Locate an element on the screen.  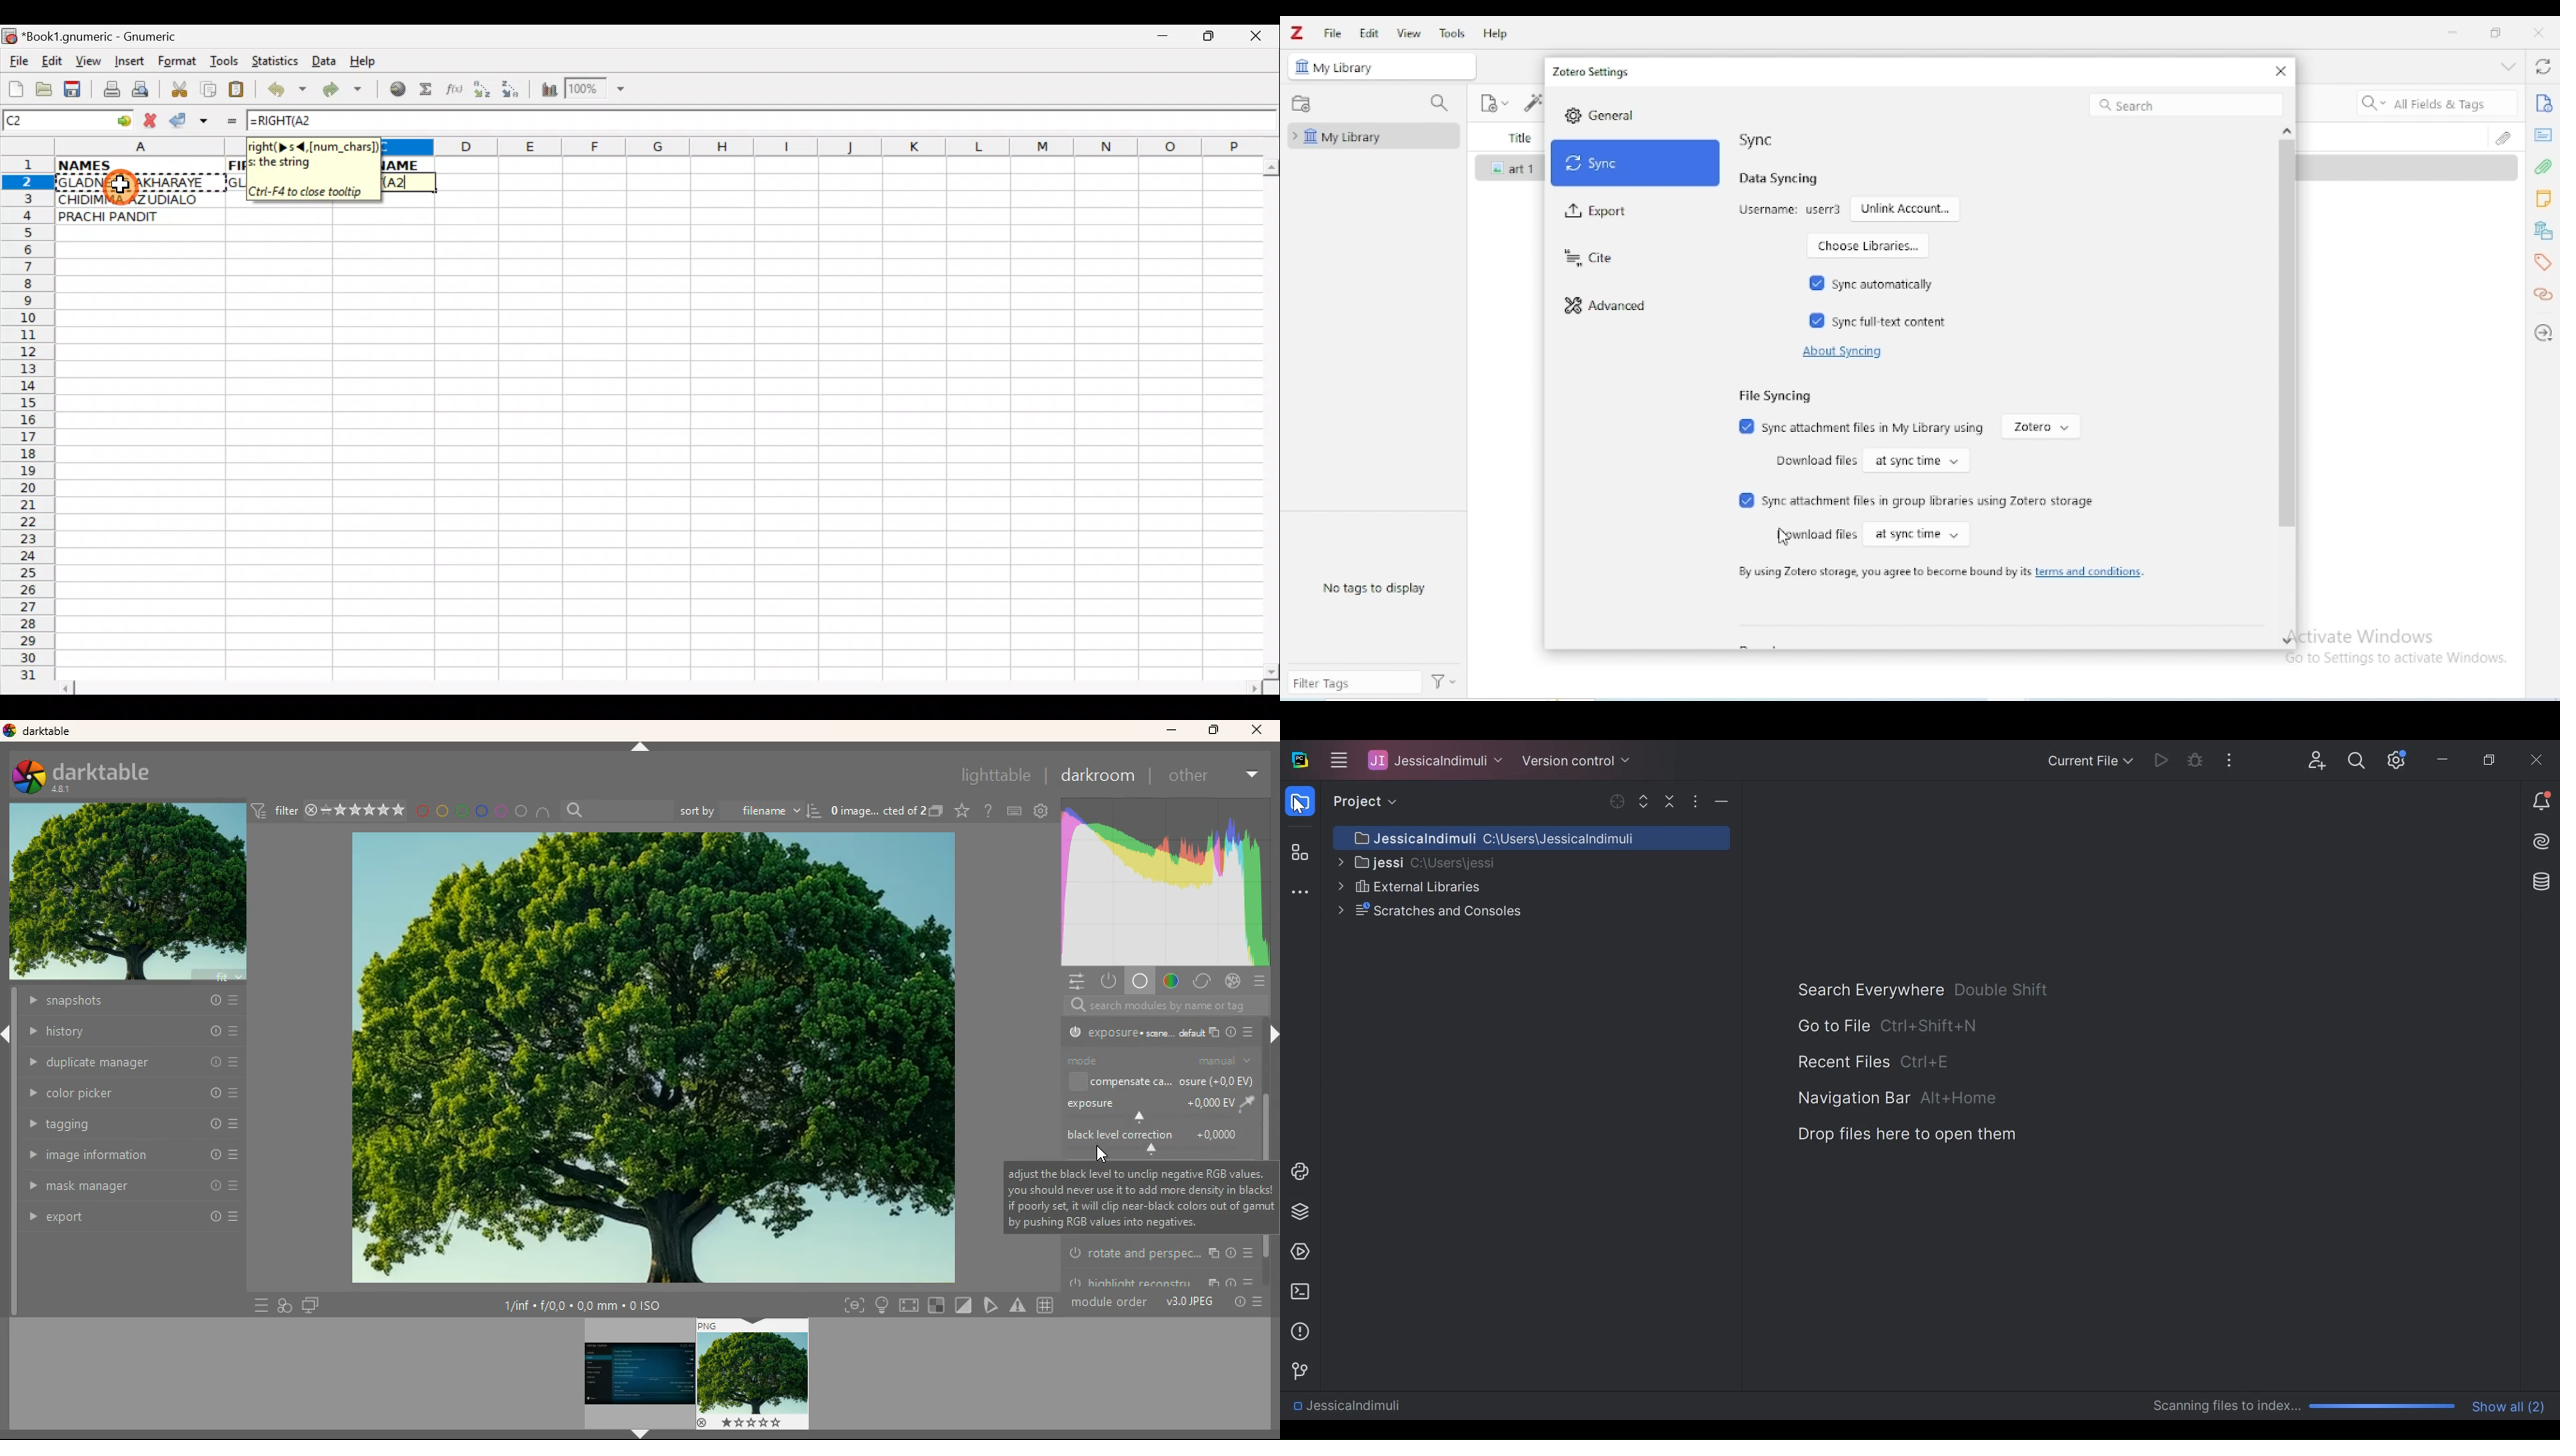
art 1 is located at coordinates (1525, 169).